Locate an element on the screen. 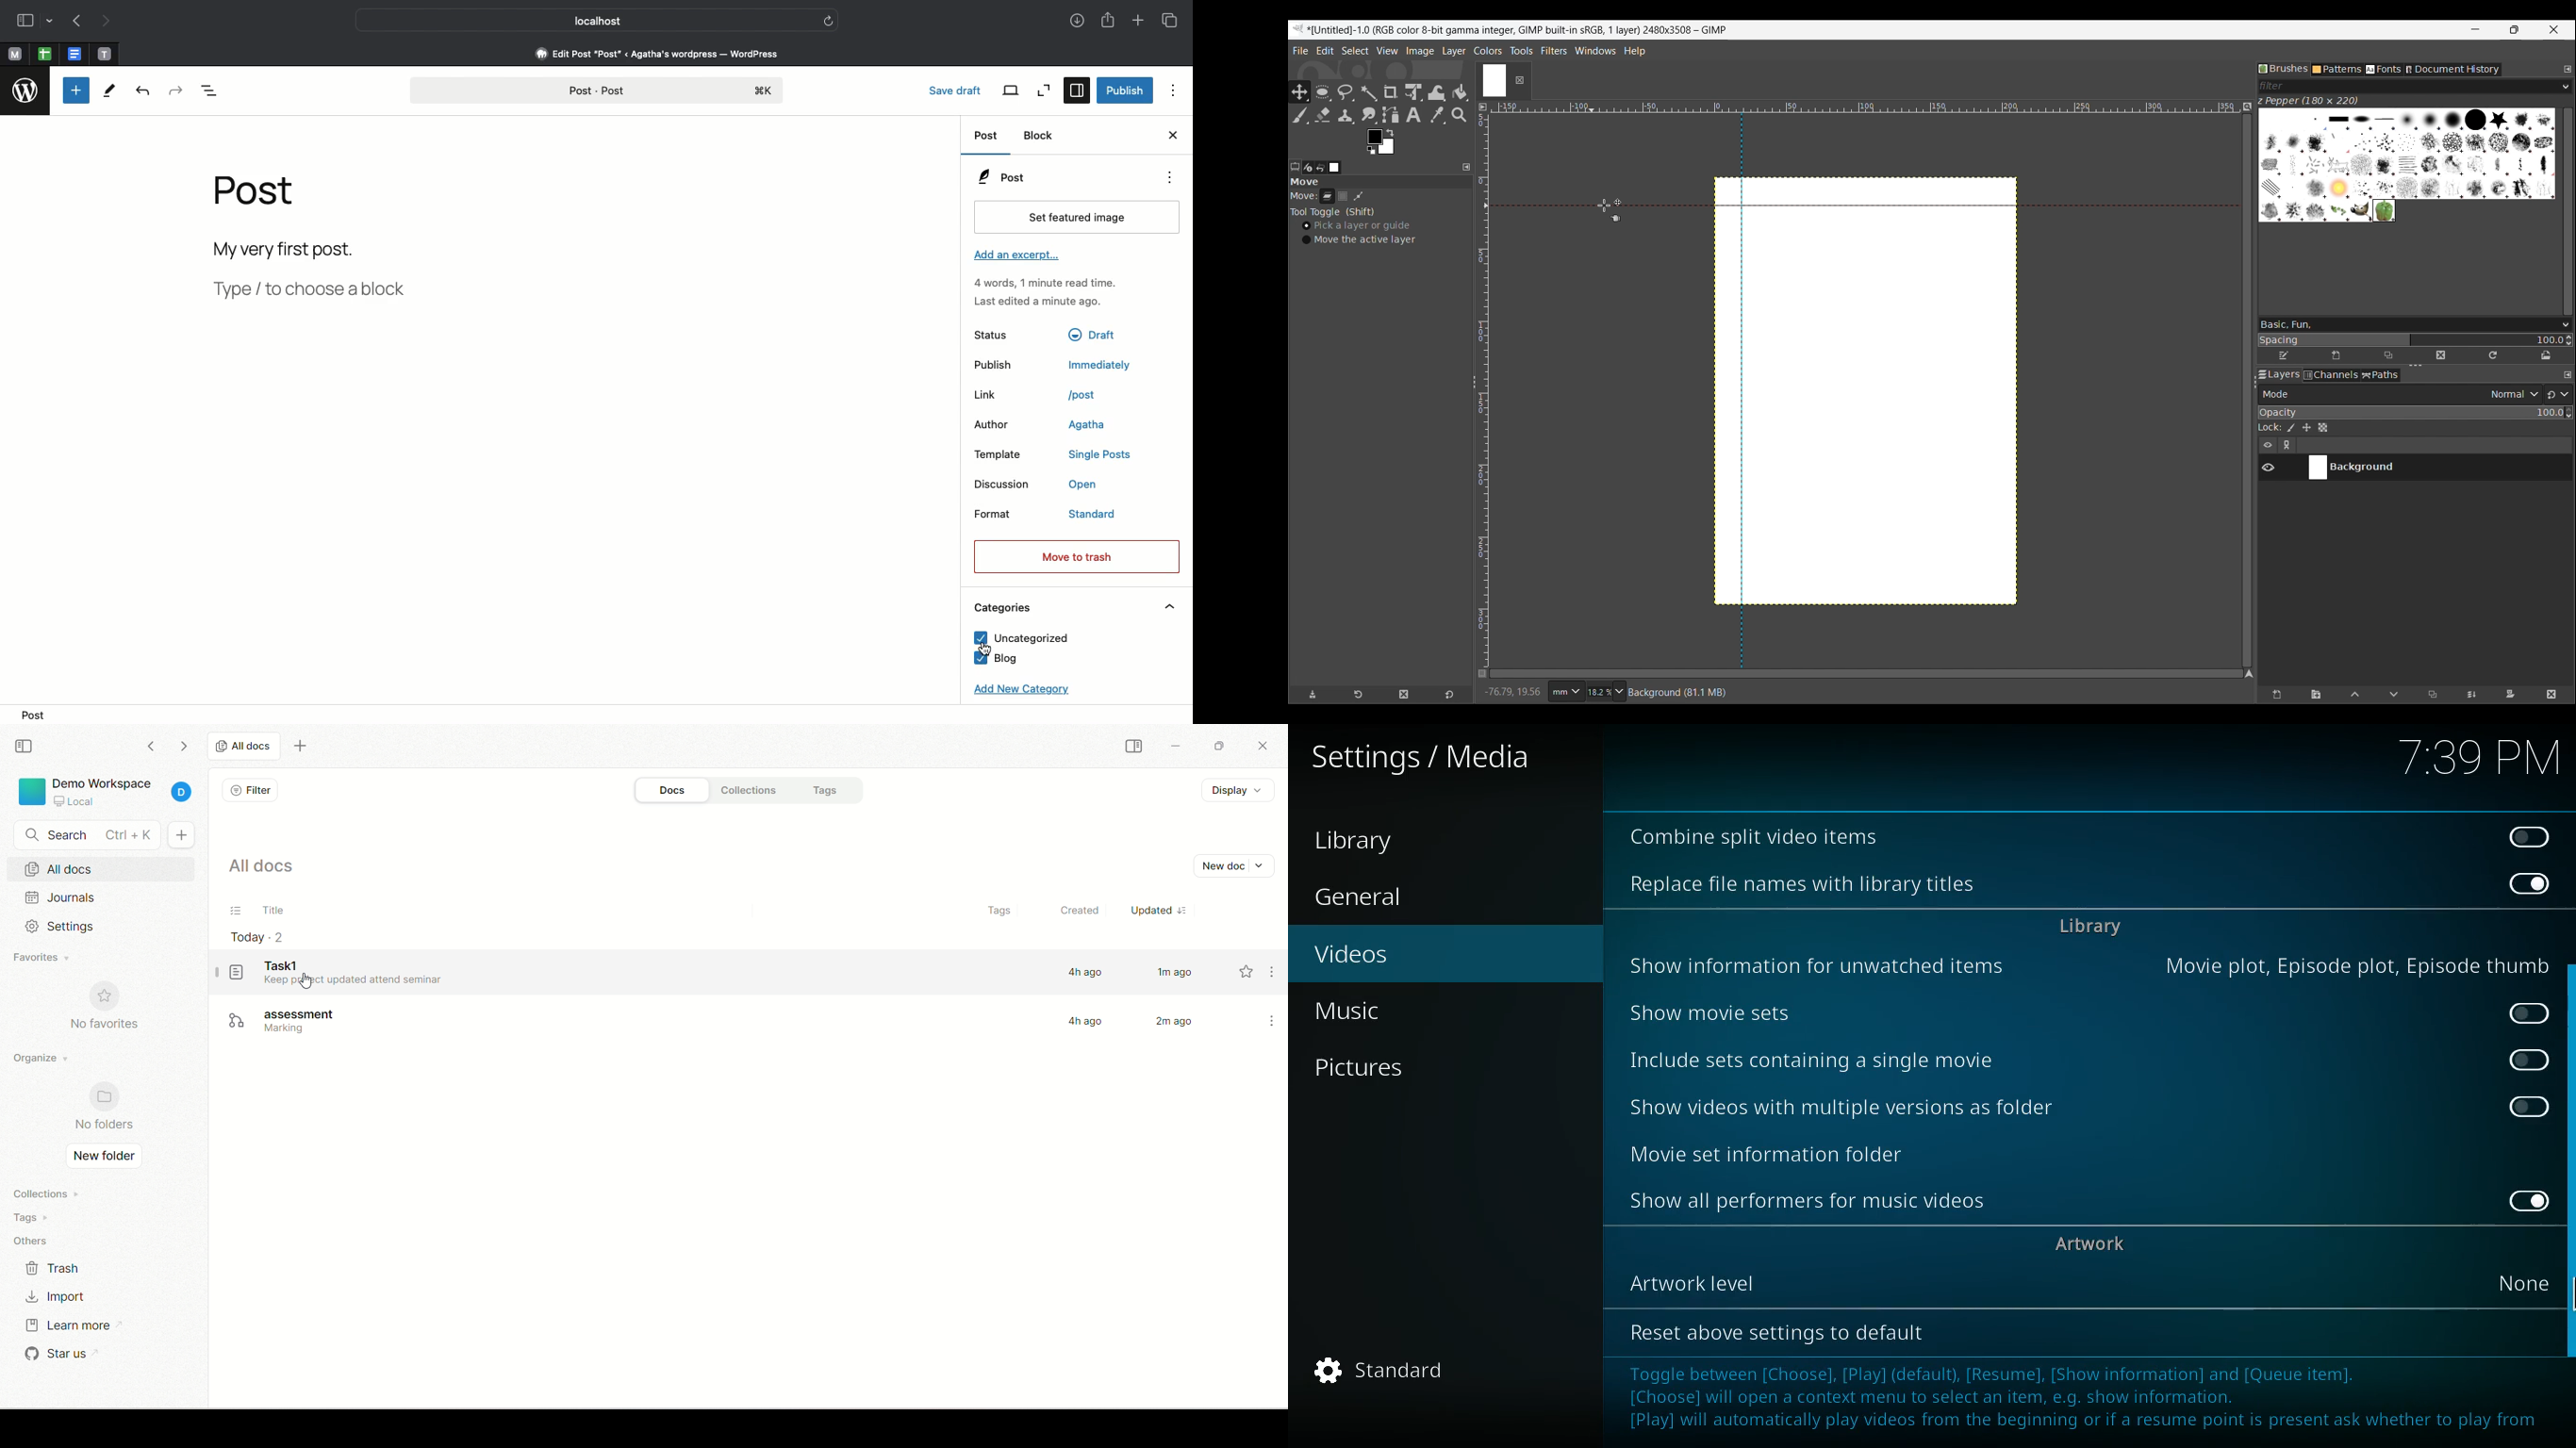  Name of current brush and its dimension is located at coordinates (2308, 101).